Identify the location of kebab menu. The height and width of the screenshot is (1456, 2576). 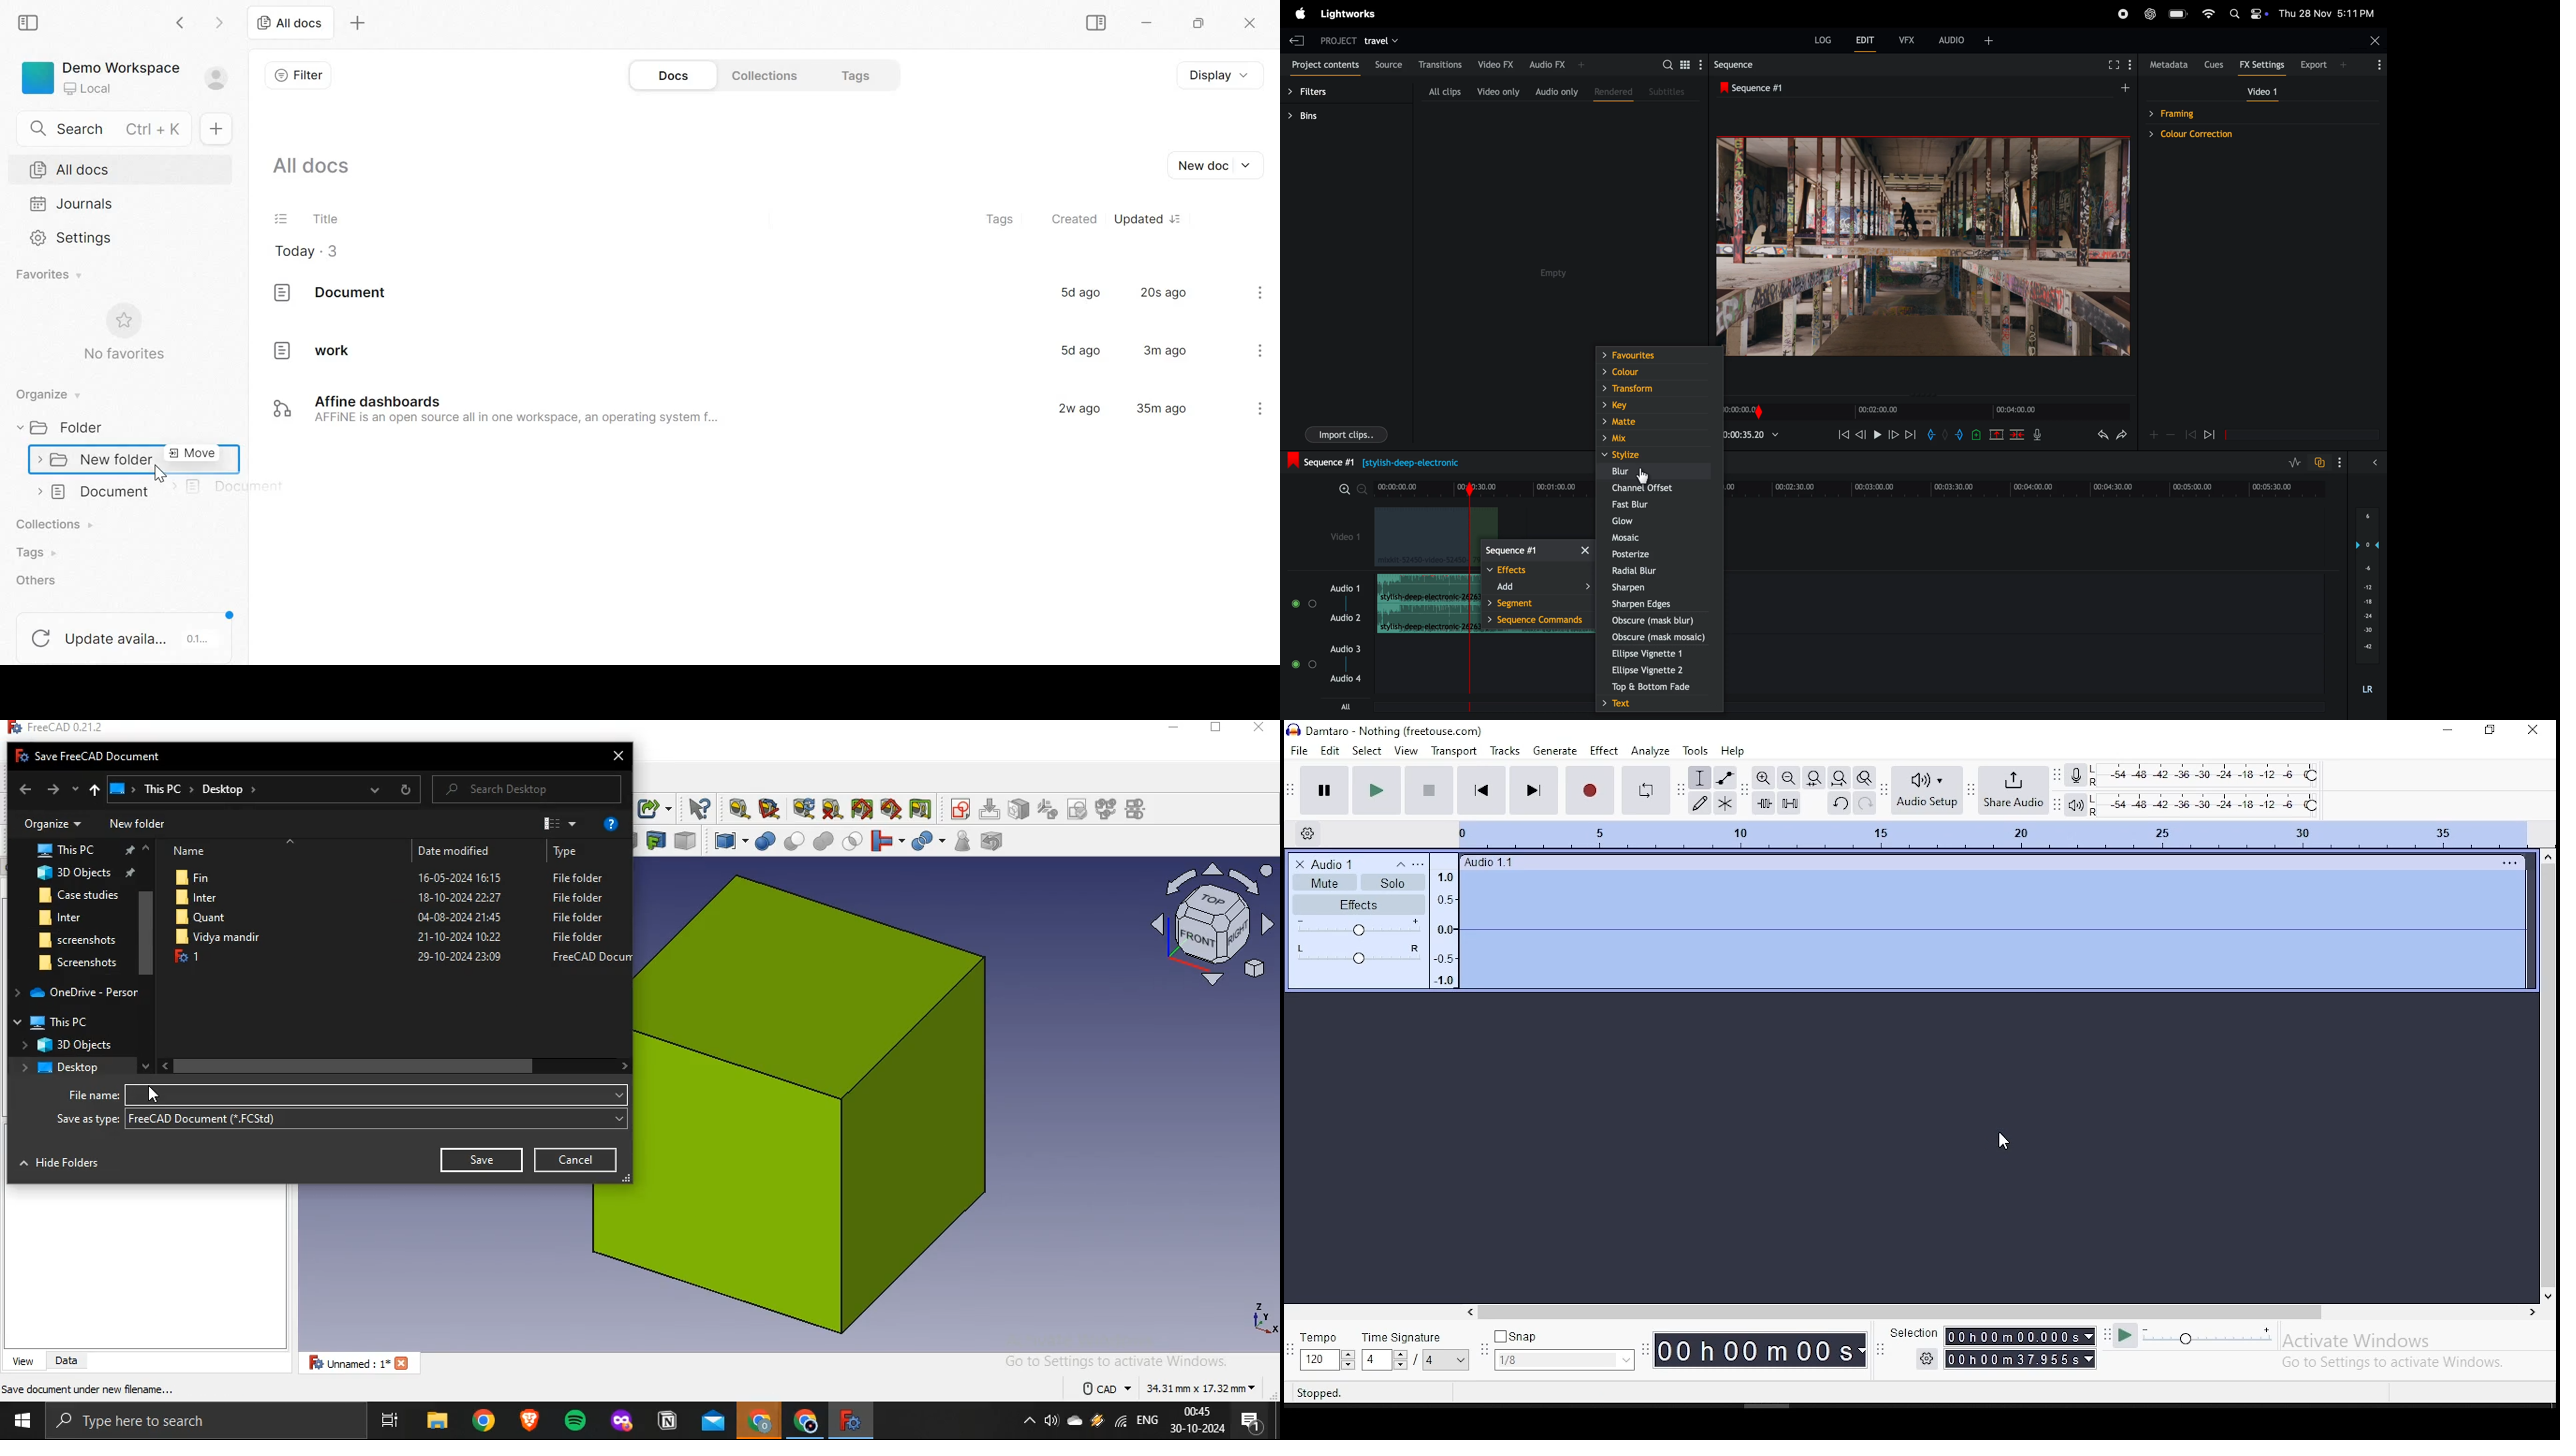
(1261, 350).